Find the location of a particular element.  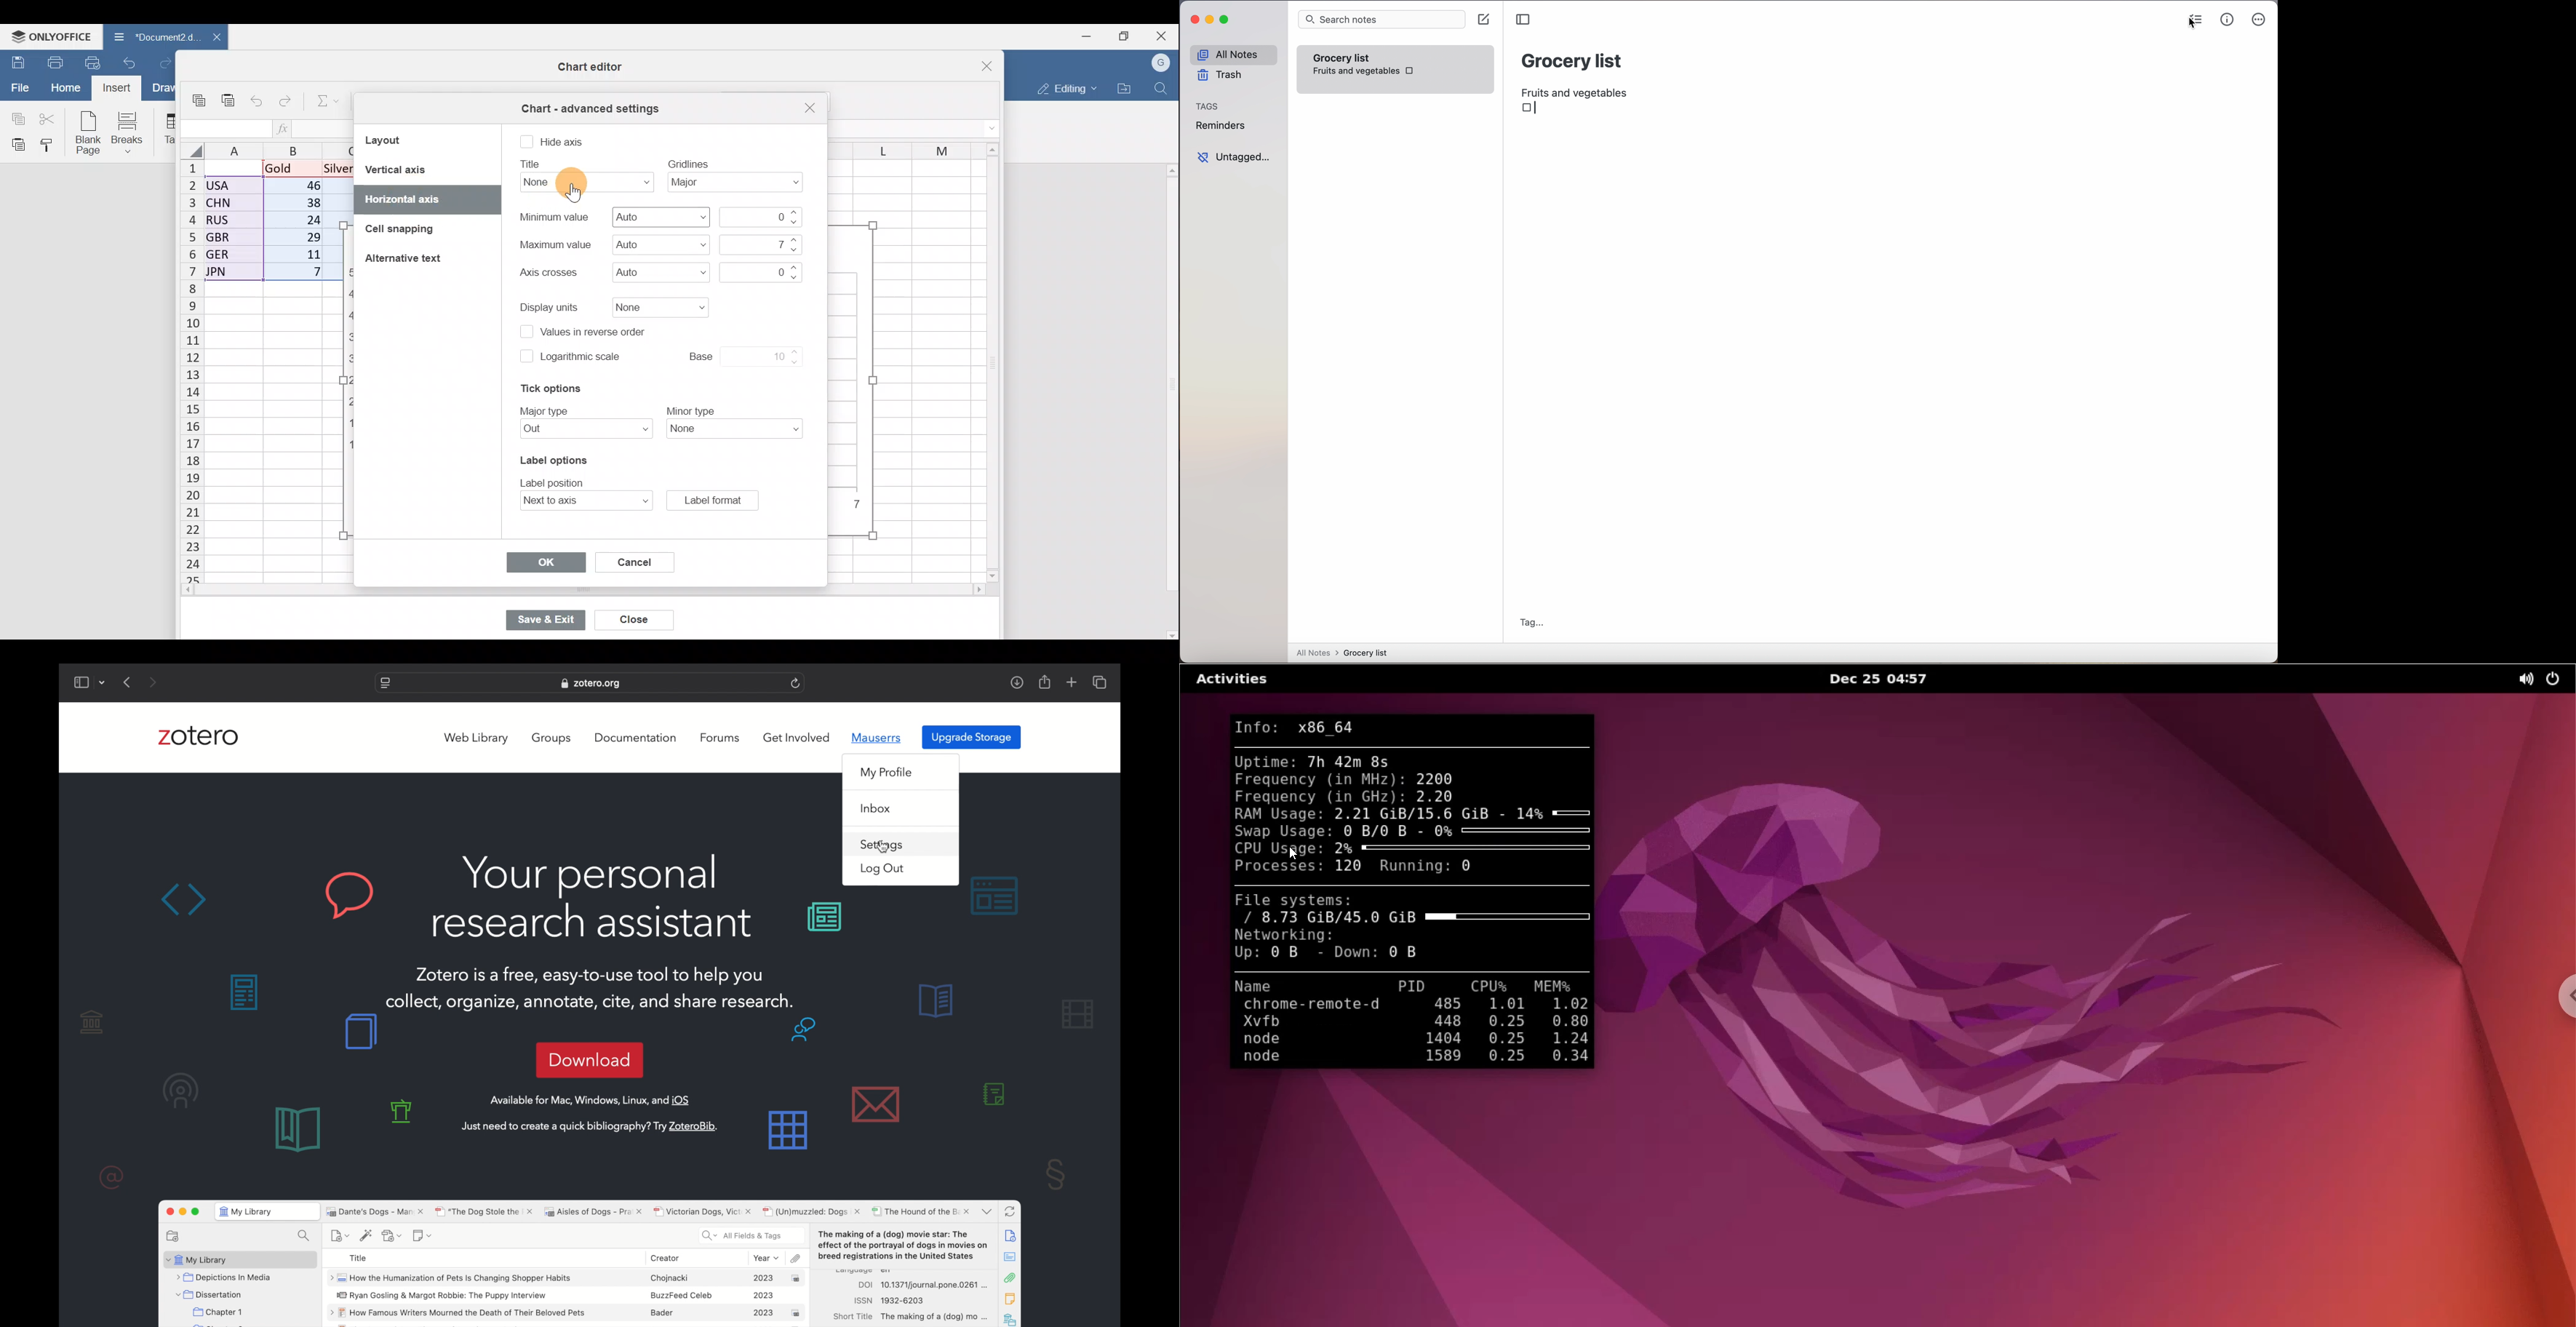

Close is located at coordinates (642, 621).